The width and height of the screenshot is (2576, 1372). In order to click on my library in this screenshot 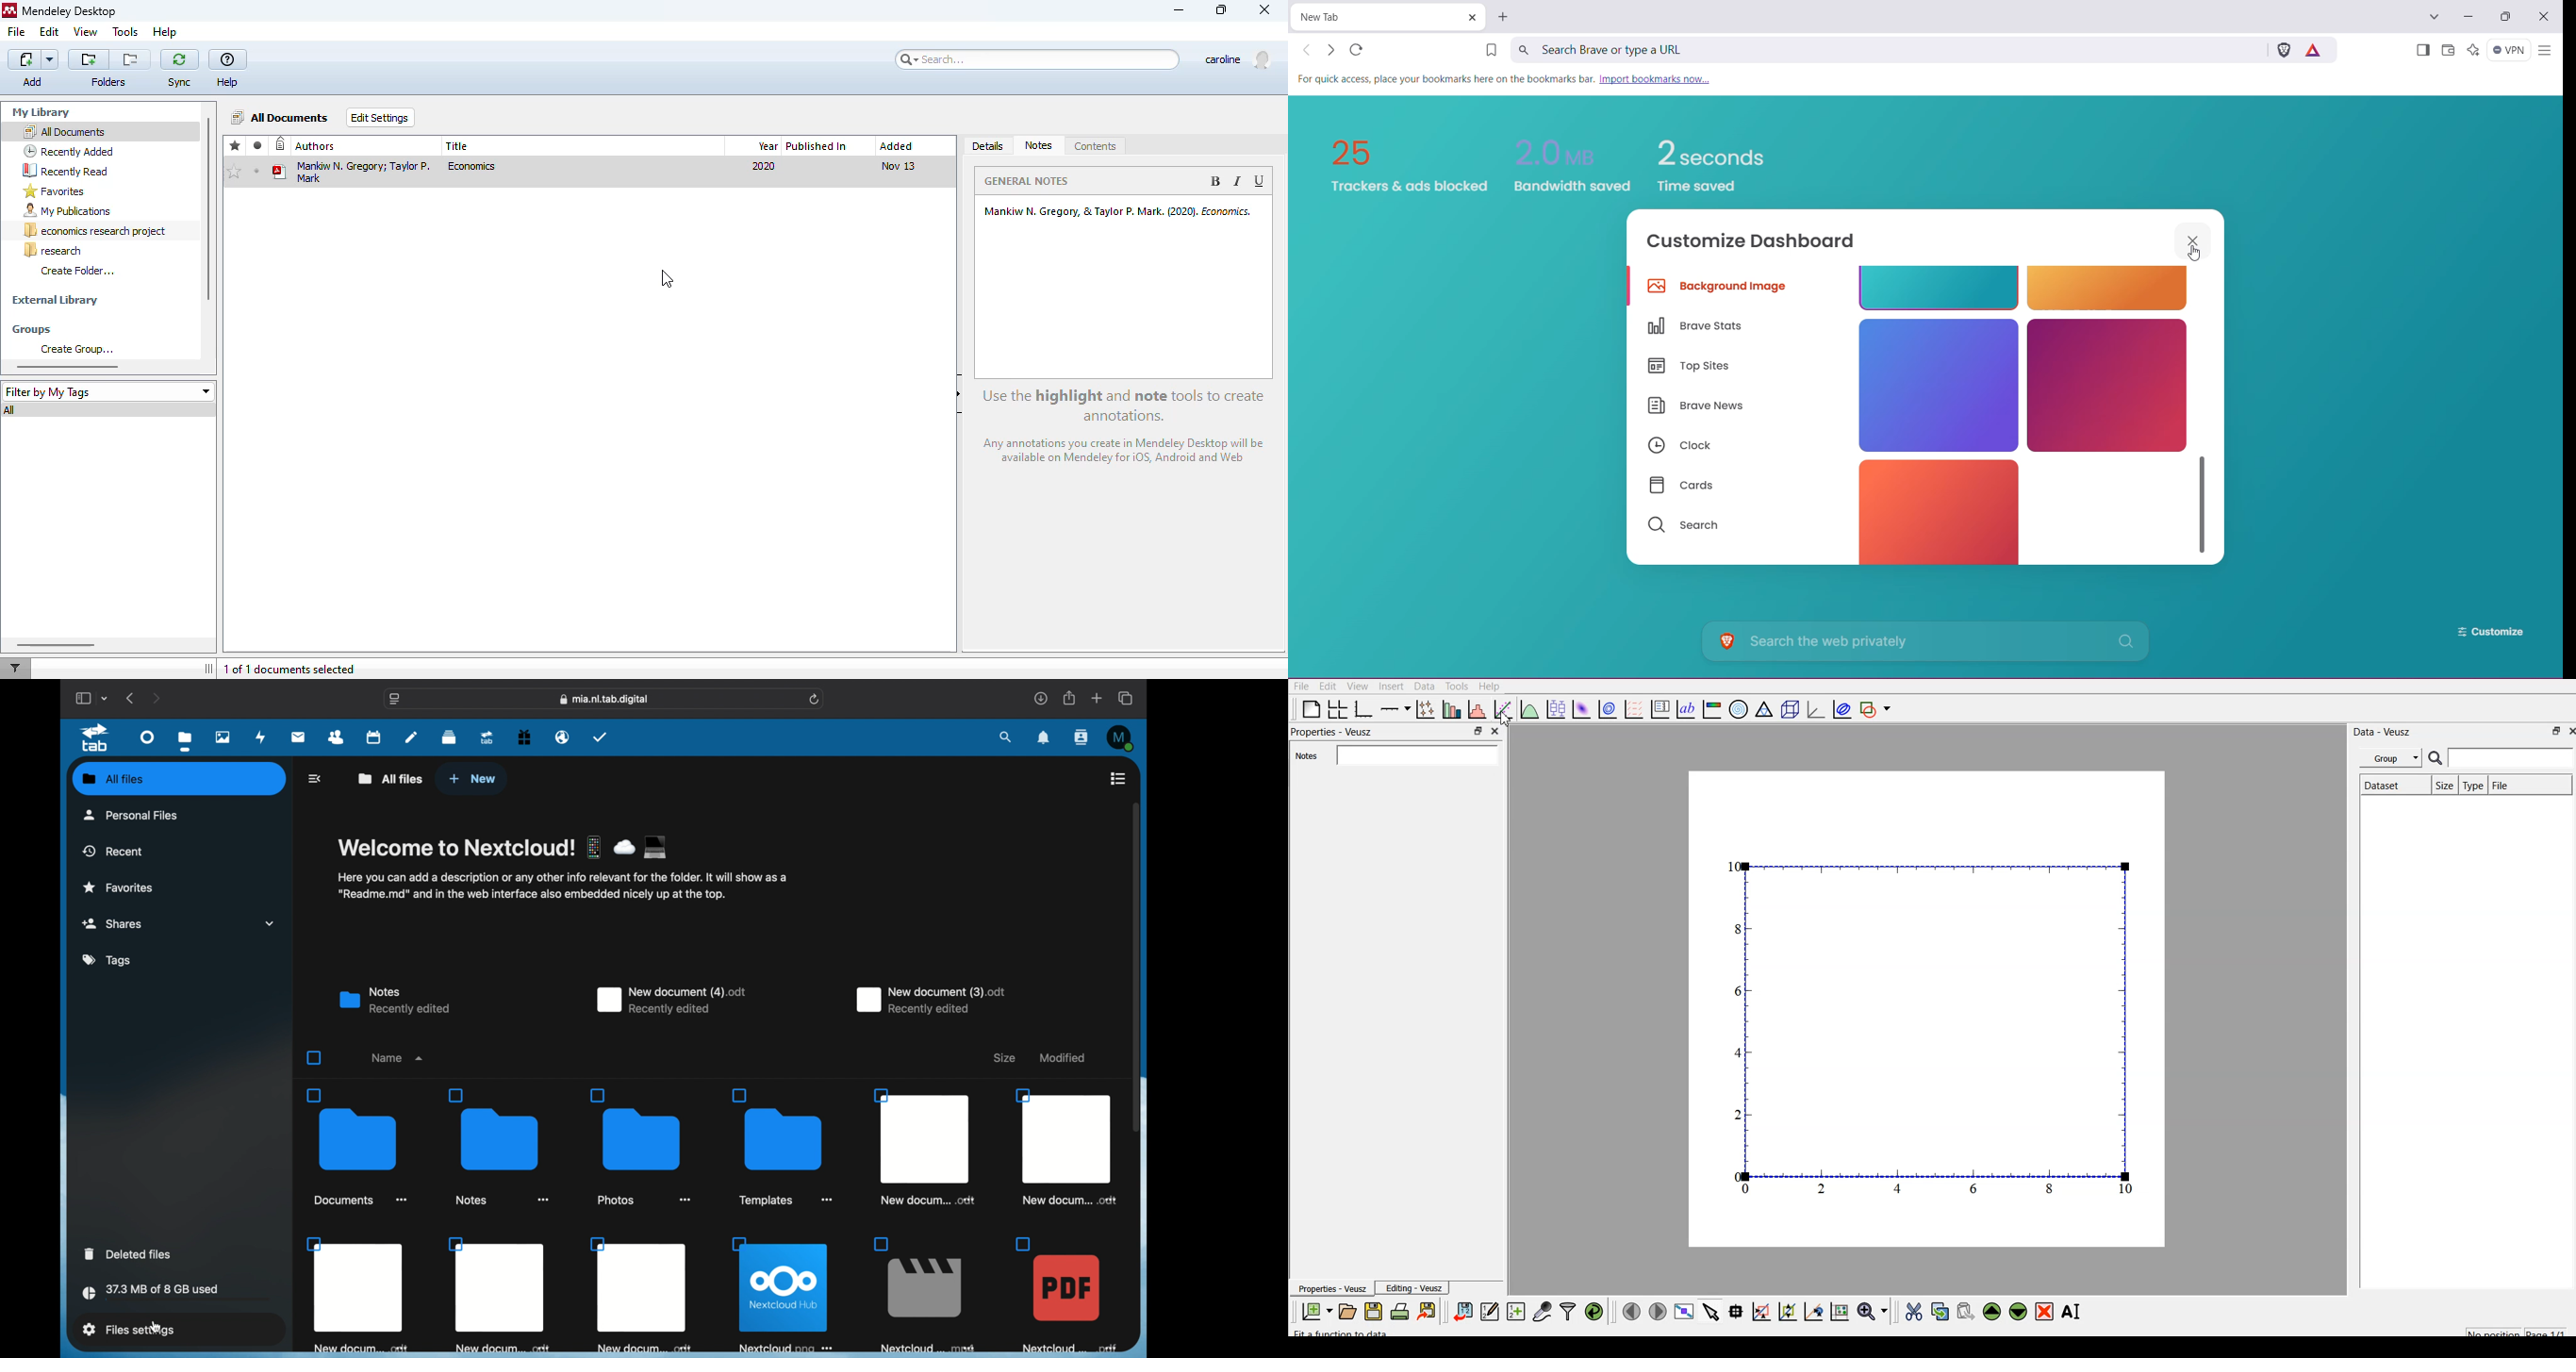, I will do `click(43, 112)`.